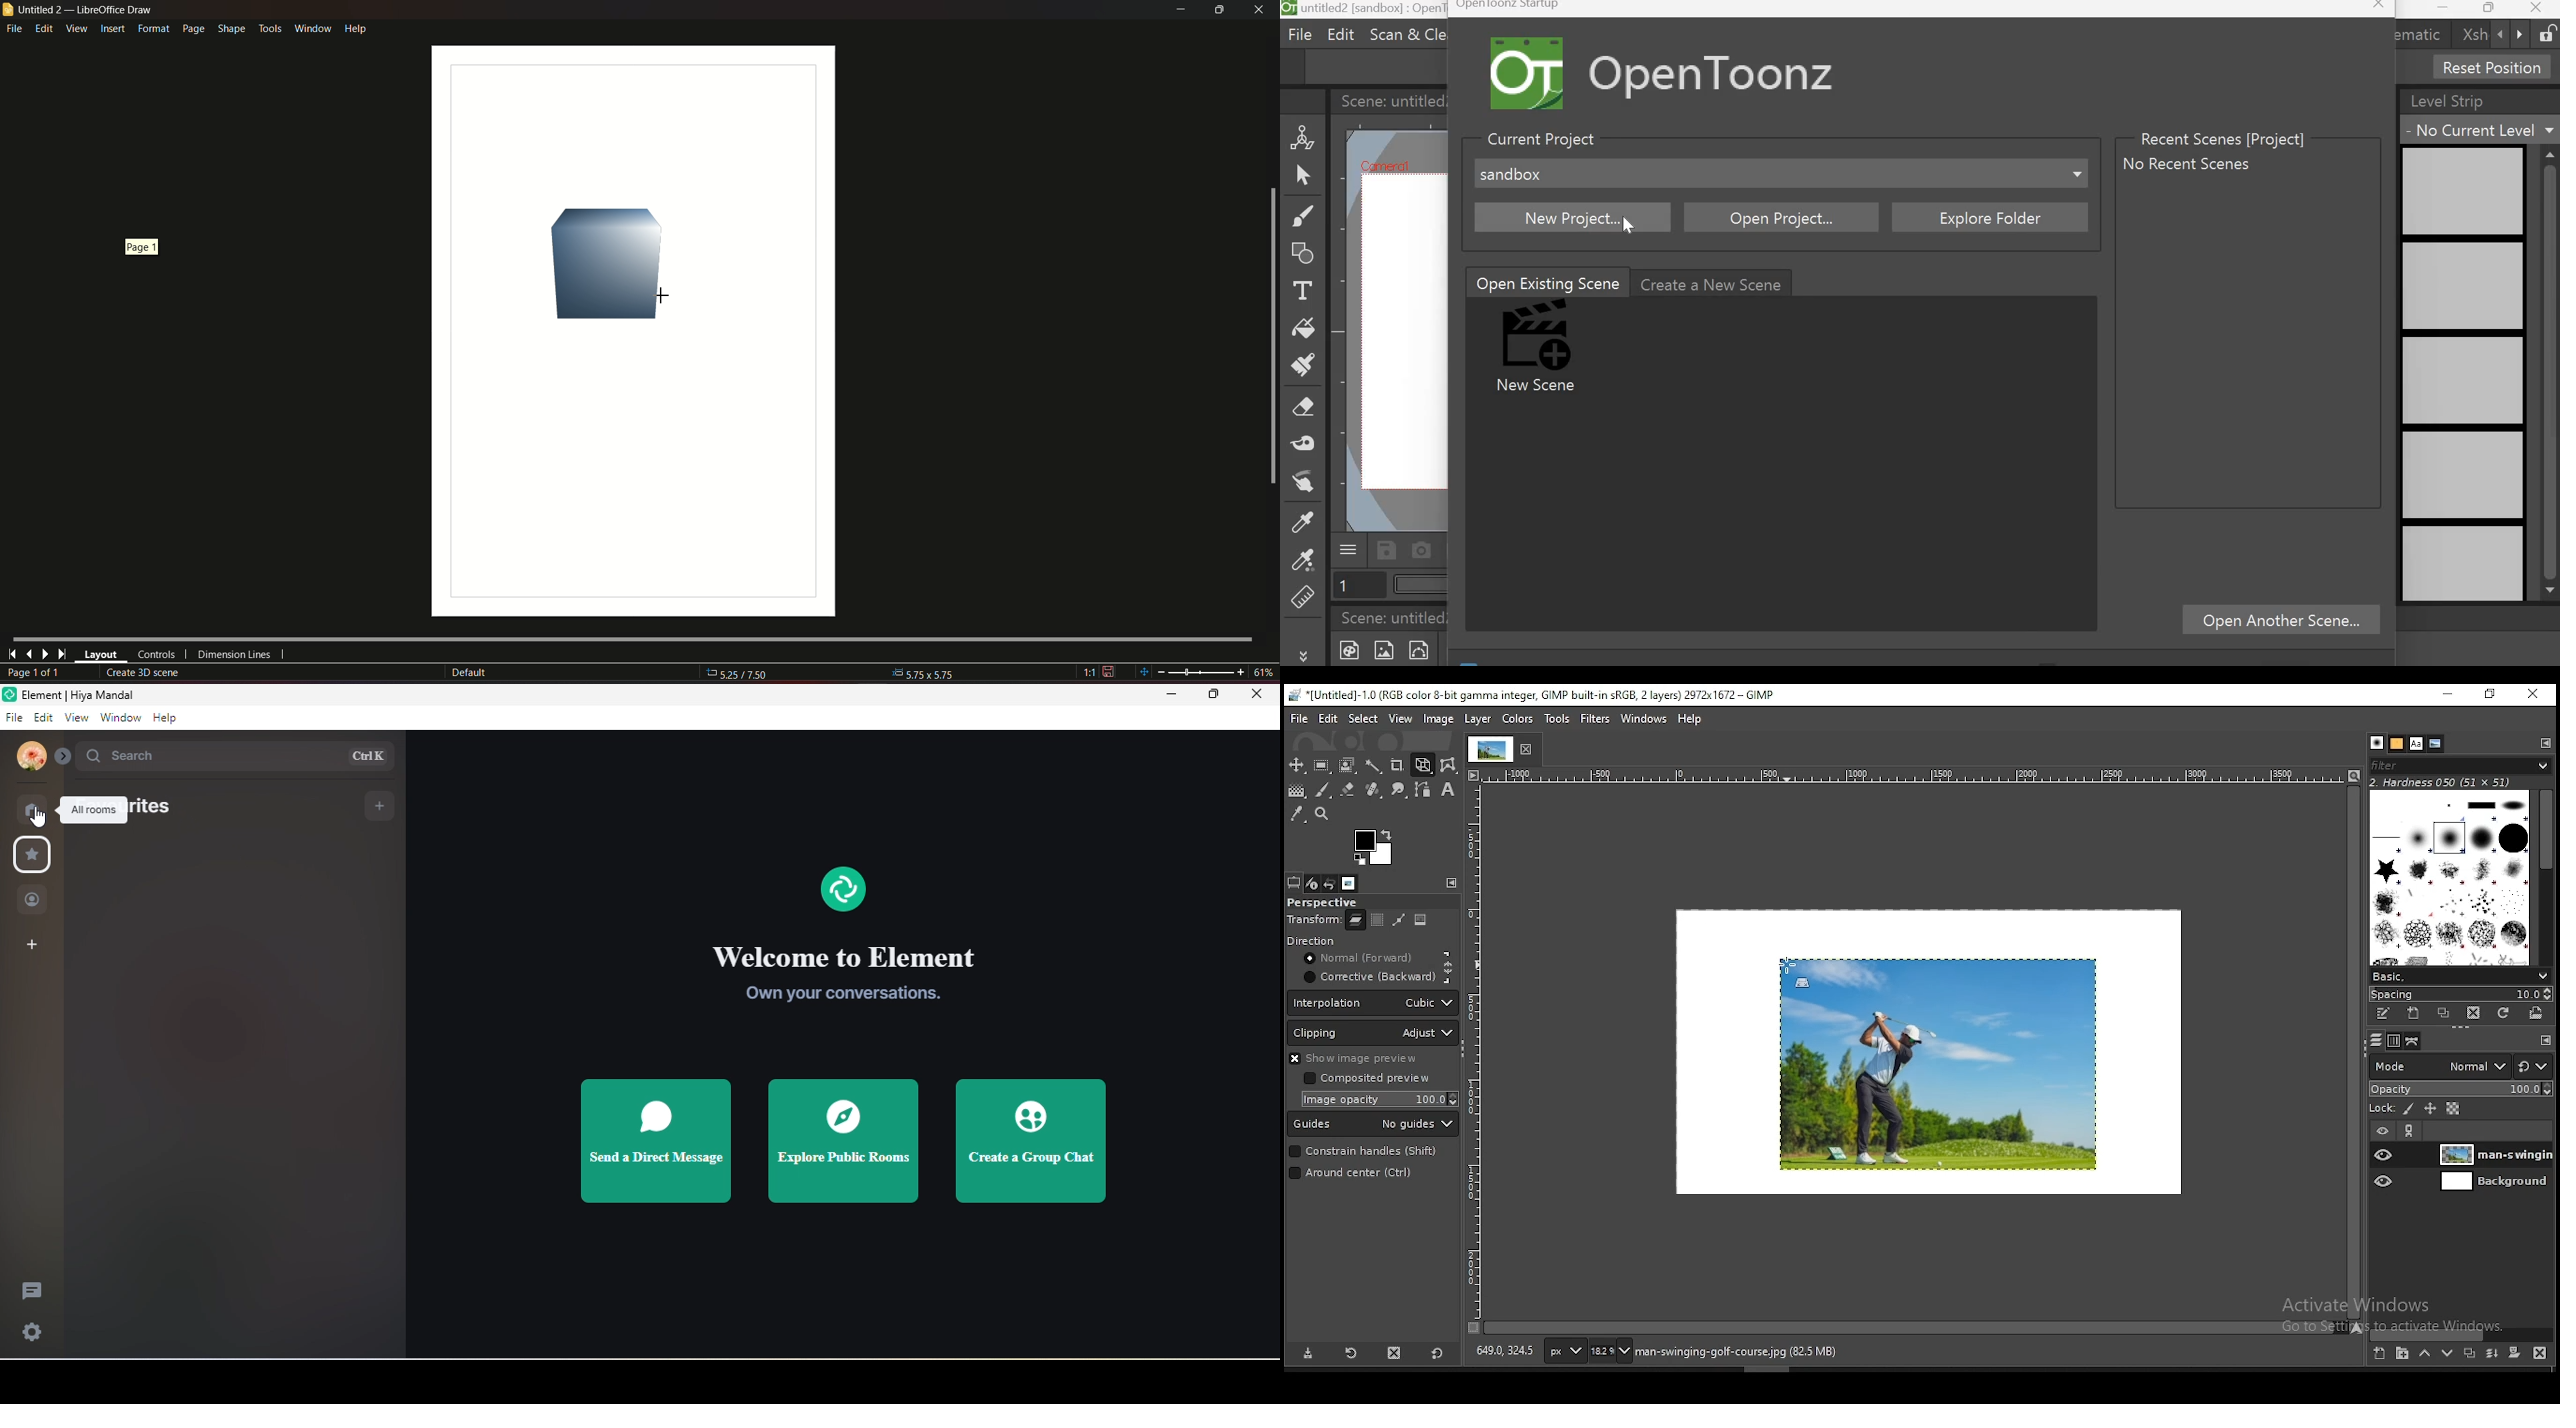 This screenshot has height=1428, width=2576. What do you see at coordinates (1988, 216) in the screenshot?
I see `Explore folder` at bounding box center [1988, 216].